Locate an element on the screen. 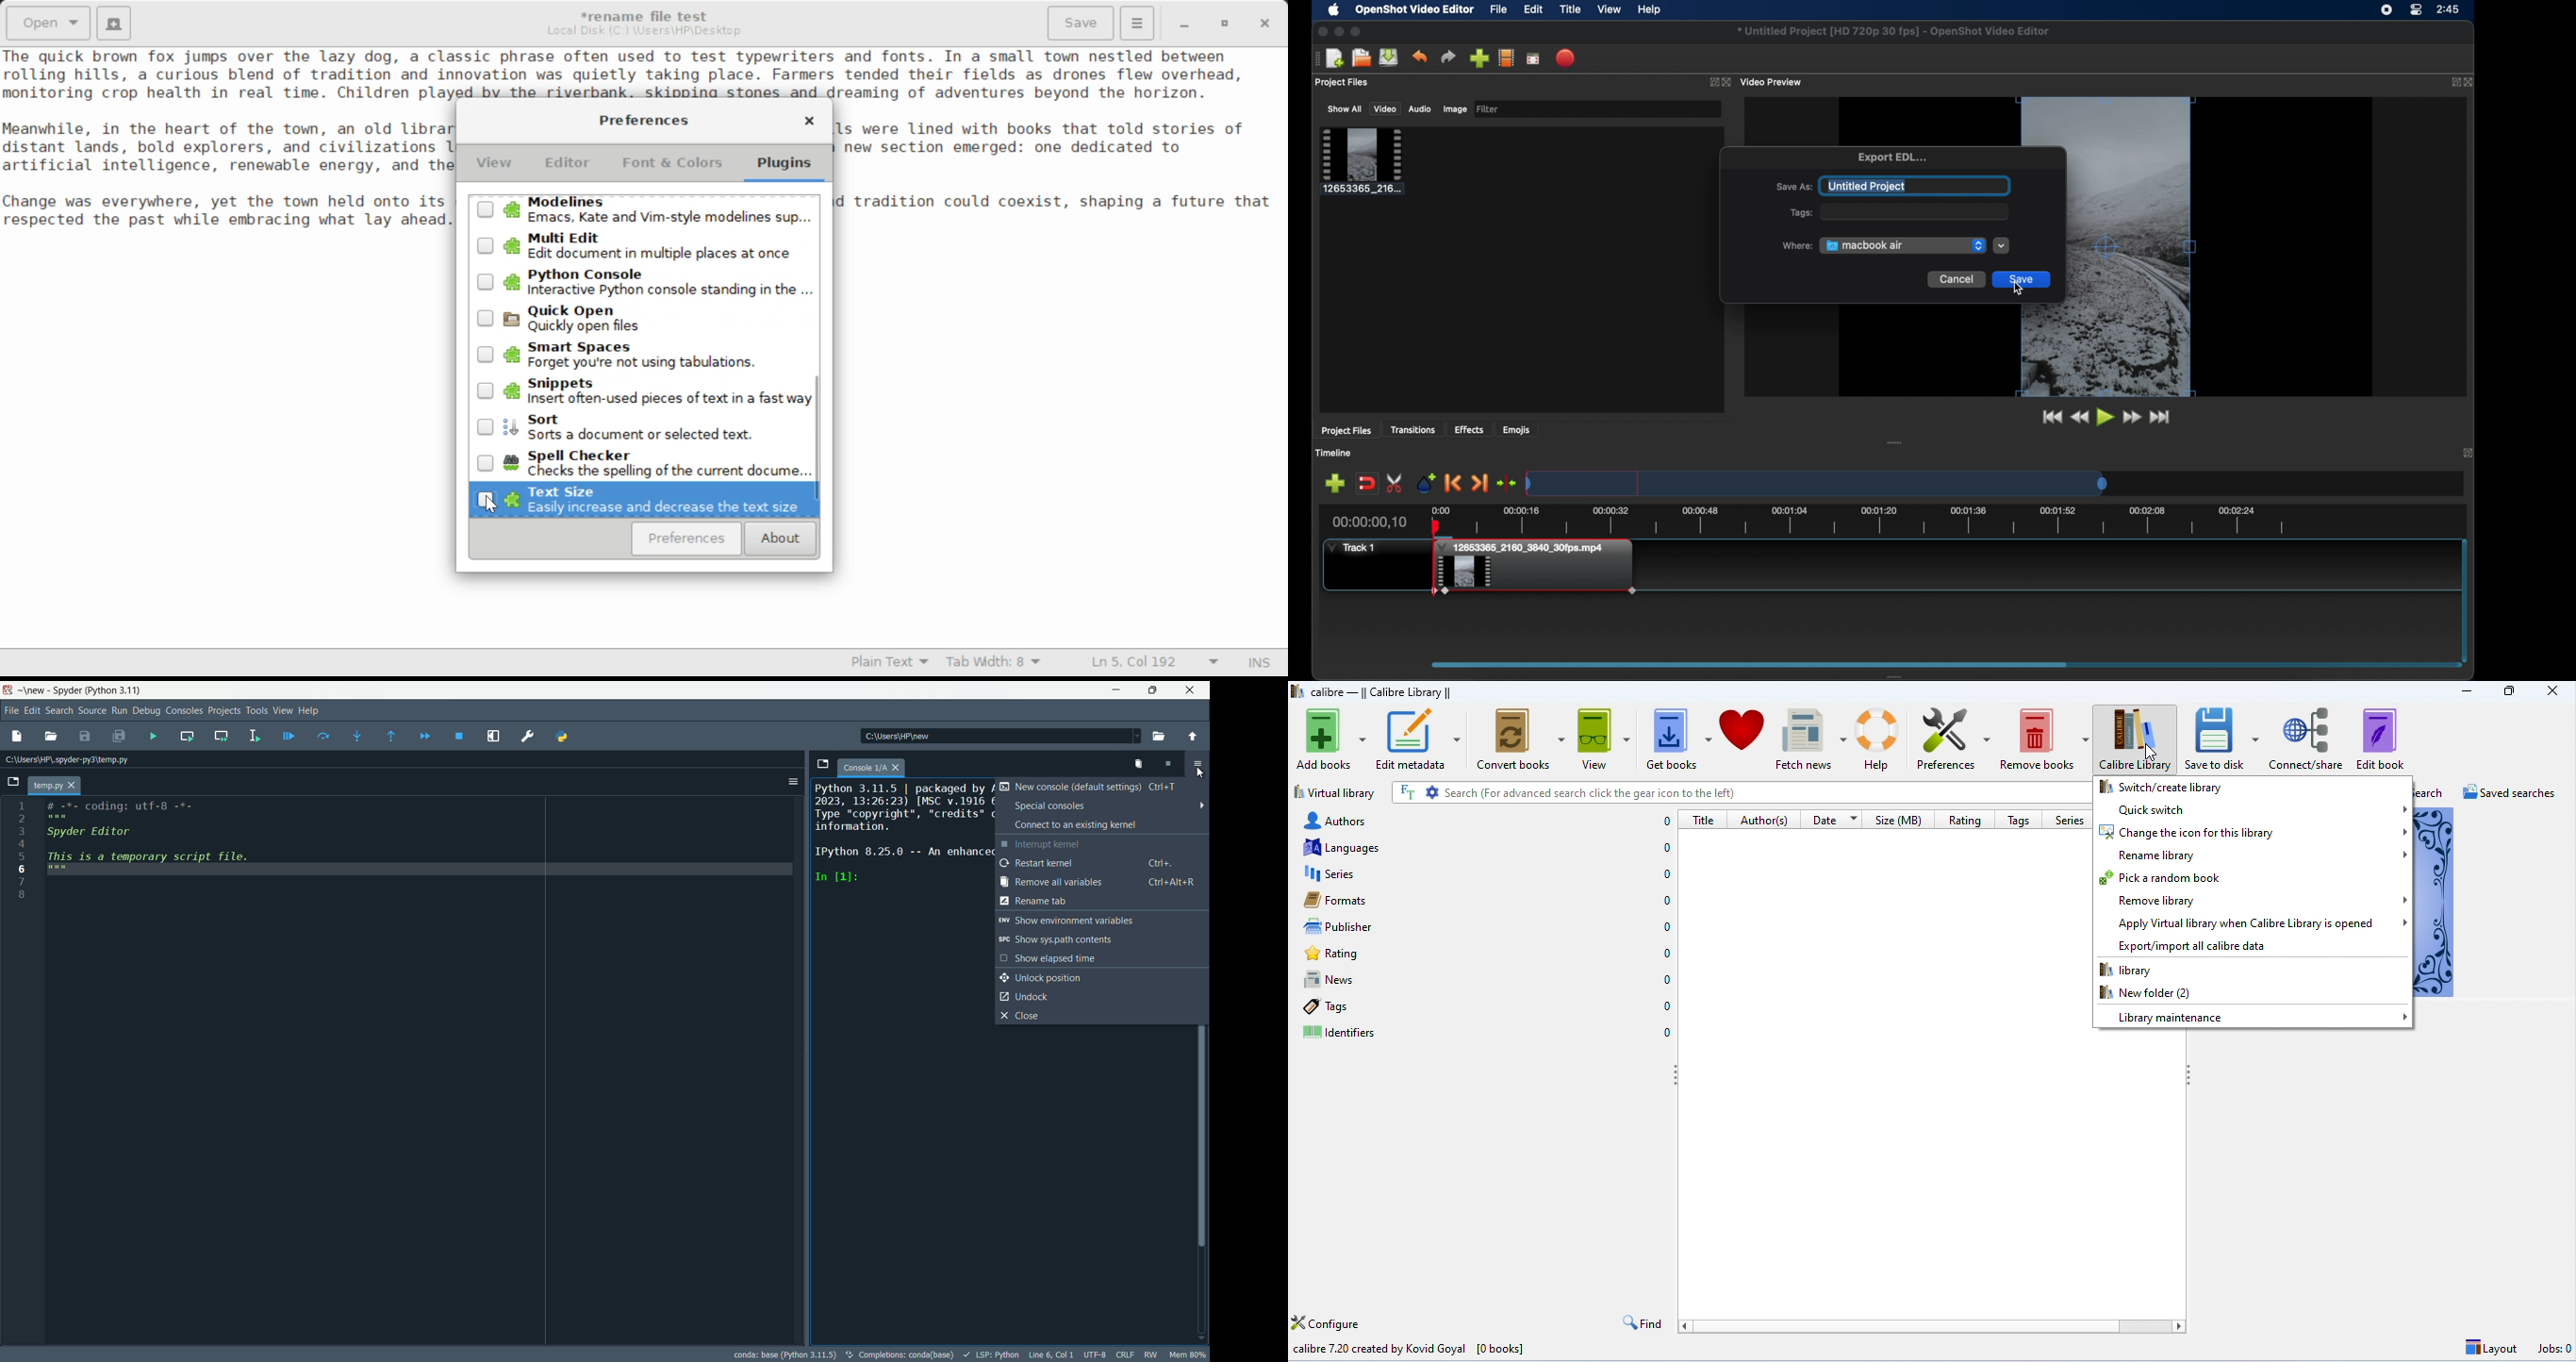 The width and height of the screenshot is (2576, 1372). scroll box is located at coordinates (1940, 667).